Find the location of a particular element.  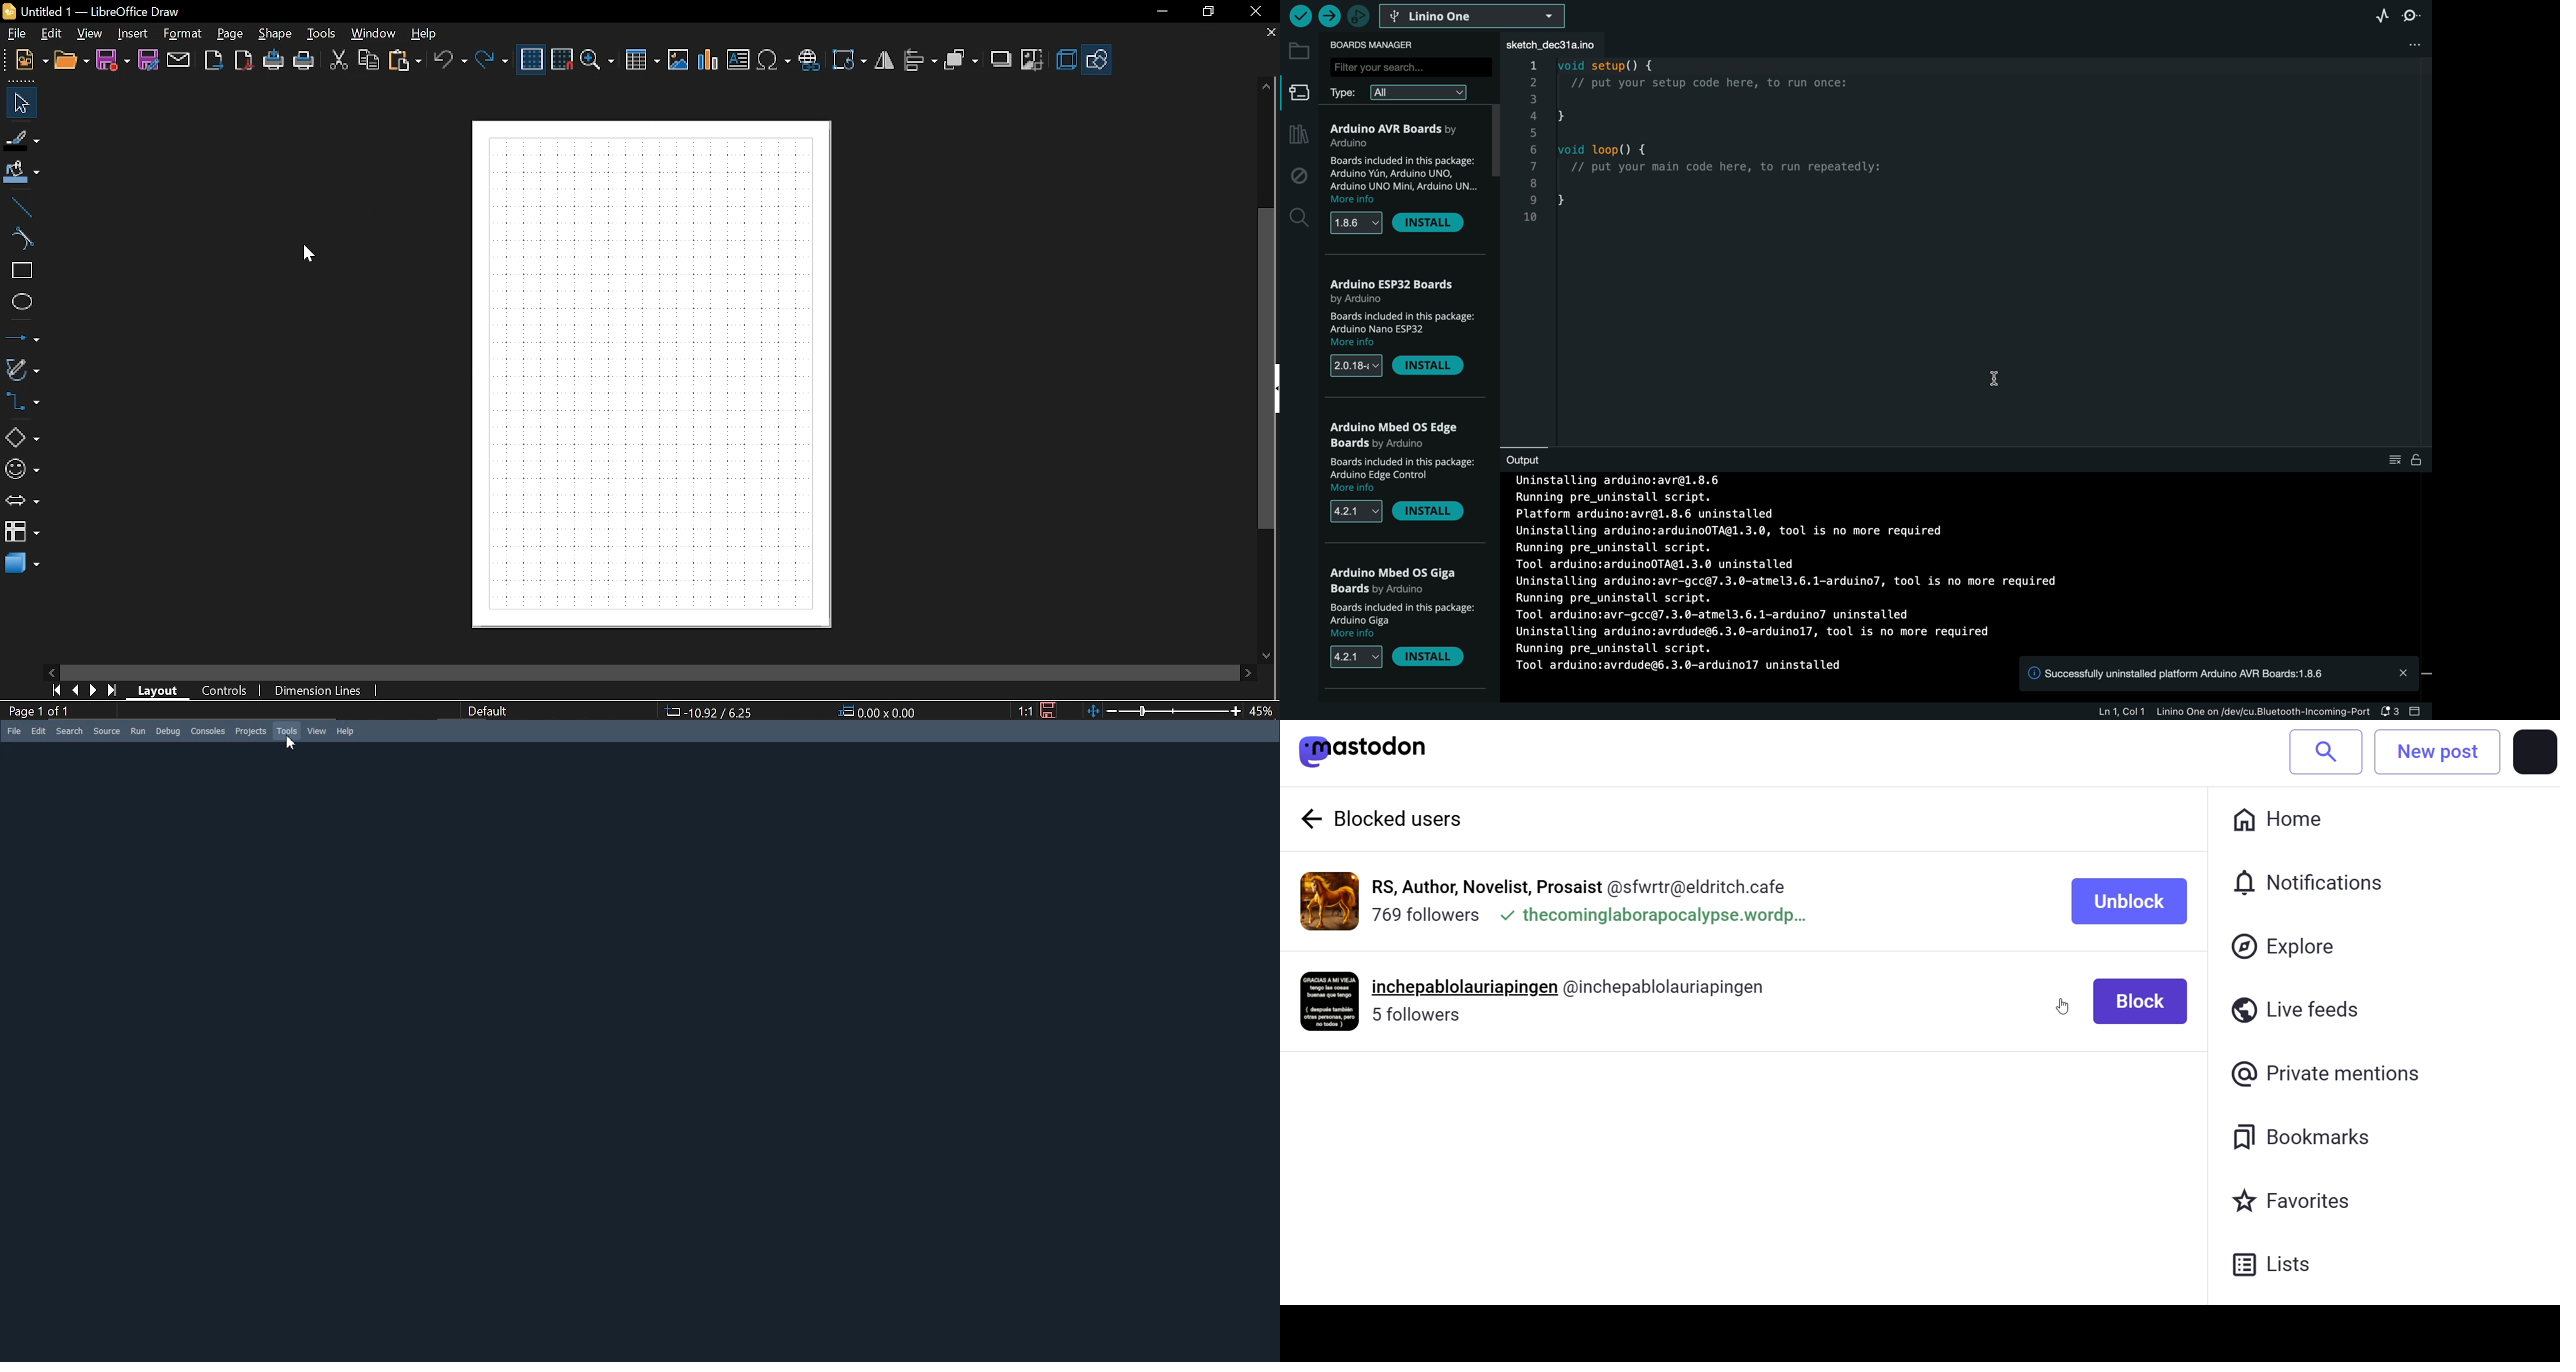

View is located at coordinates (318, 731).